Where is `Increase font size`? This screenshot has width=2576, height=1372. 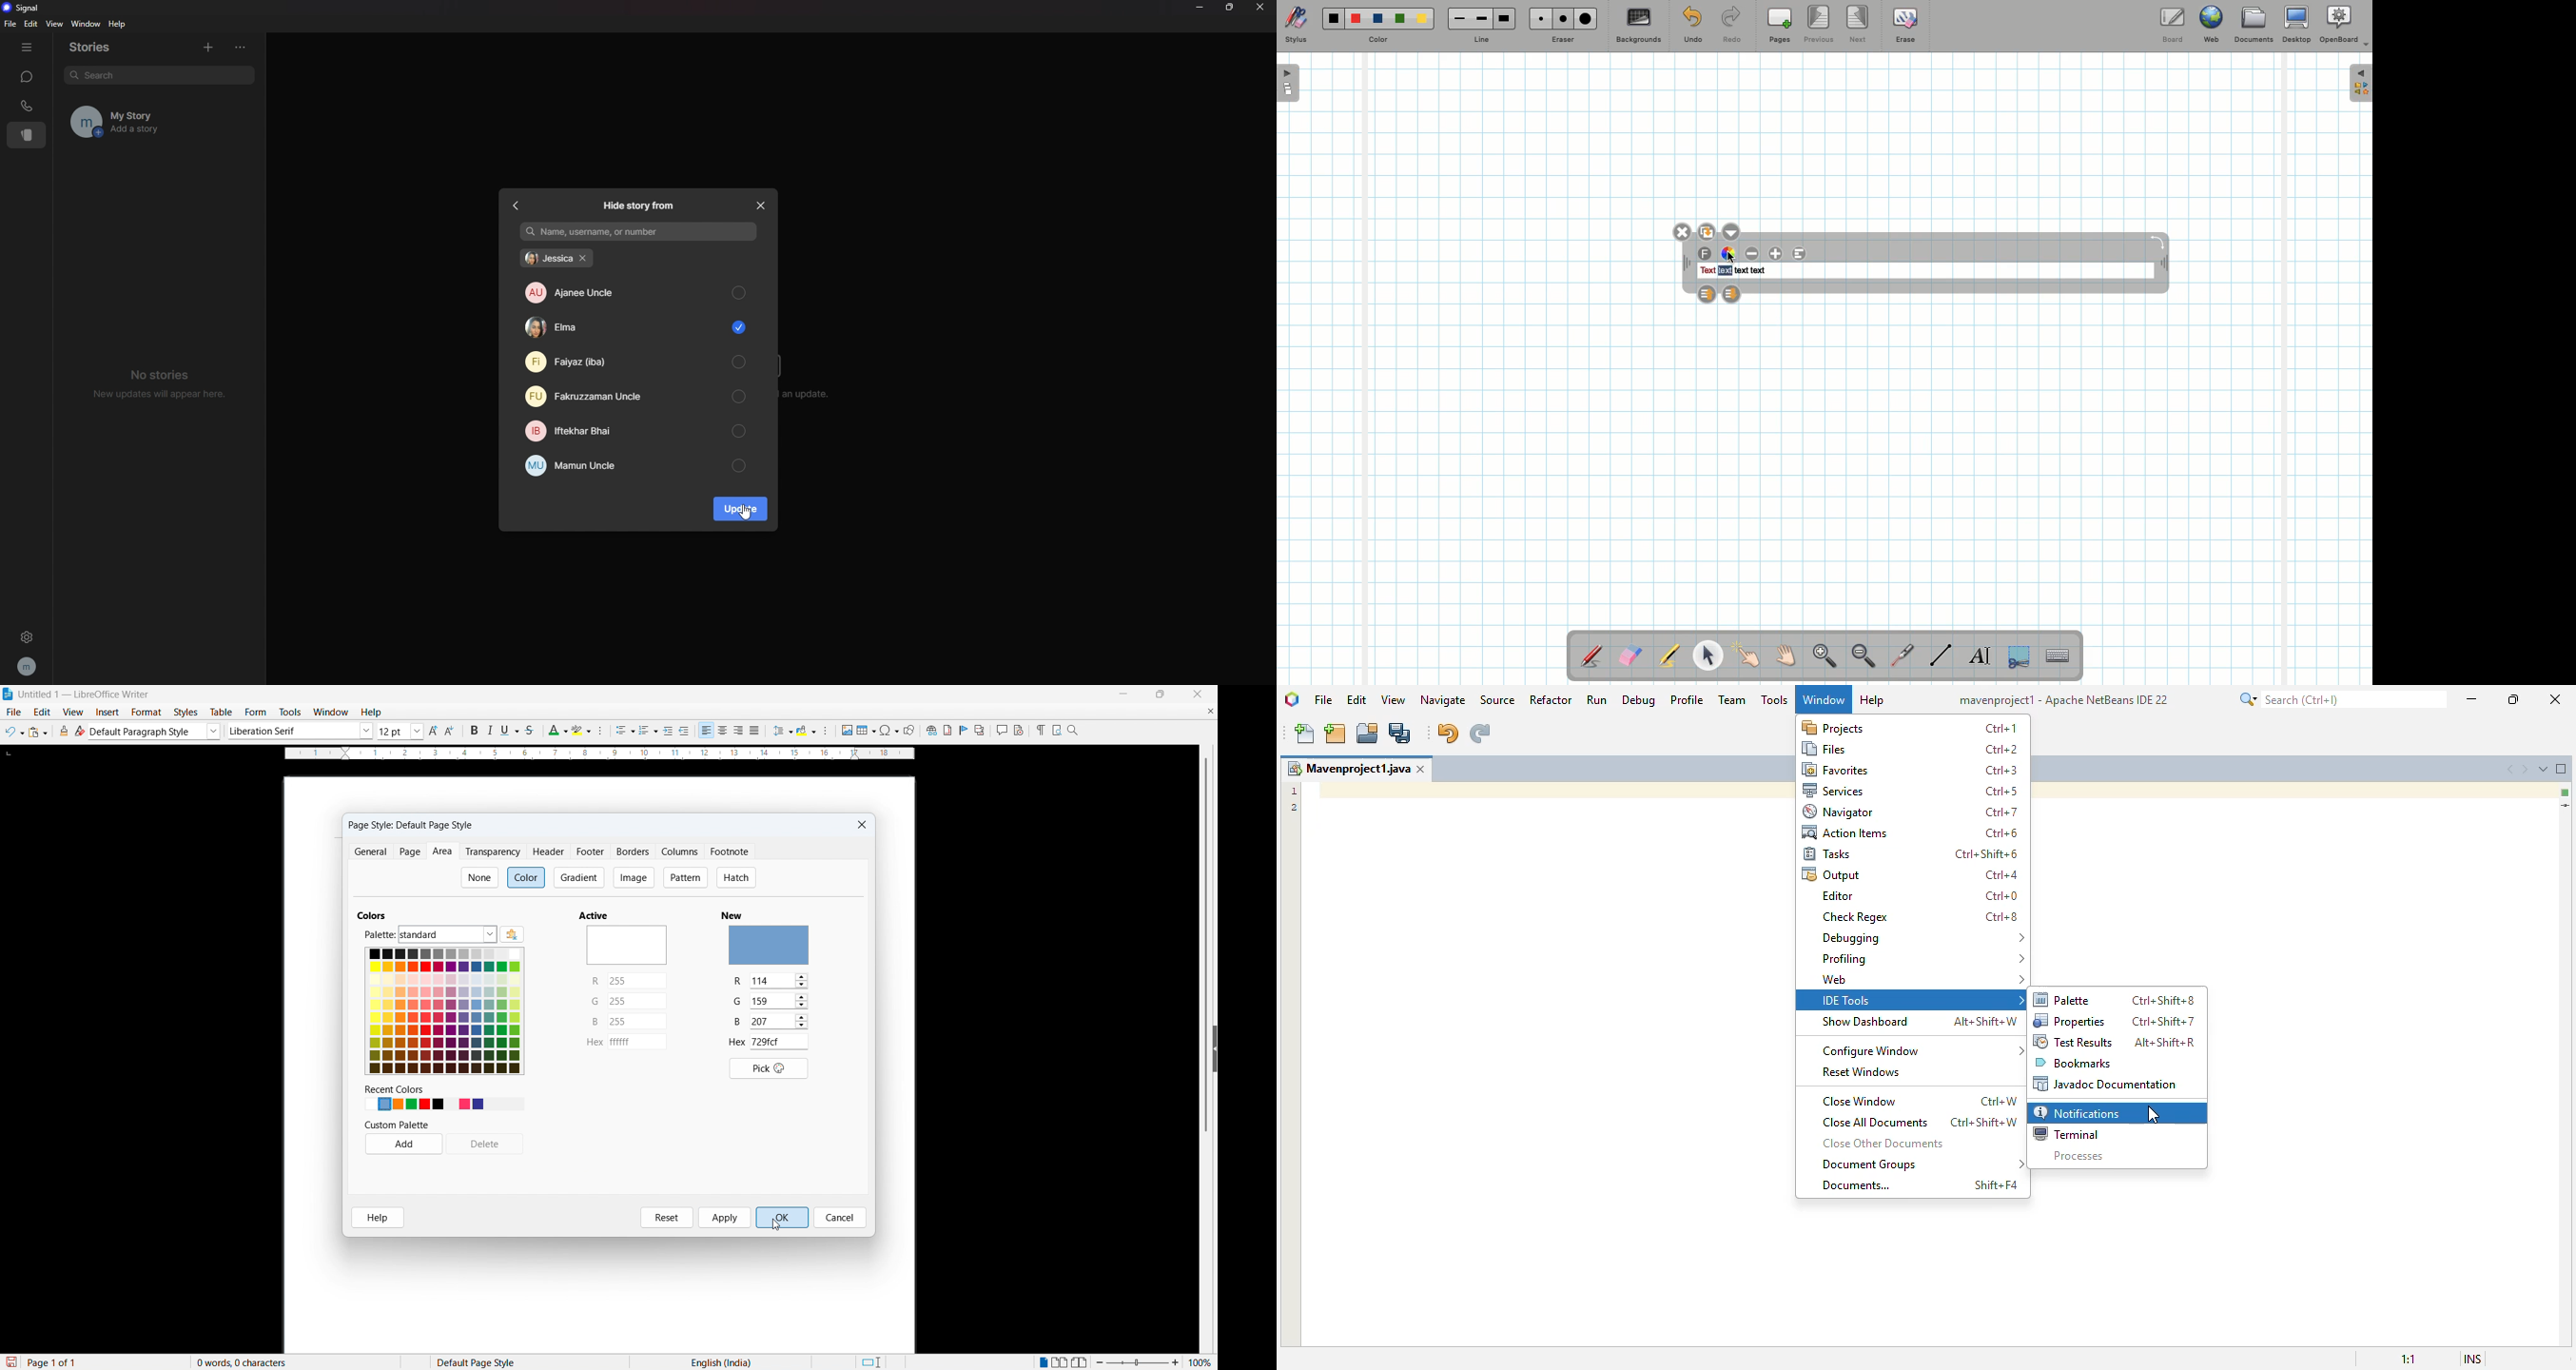
Increase font size is located at coordinates (1777, 253).